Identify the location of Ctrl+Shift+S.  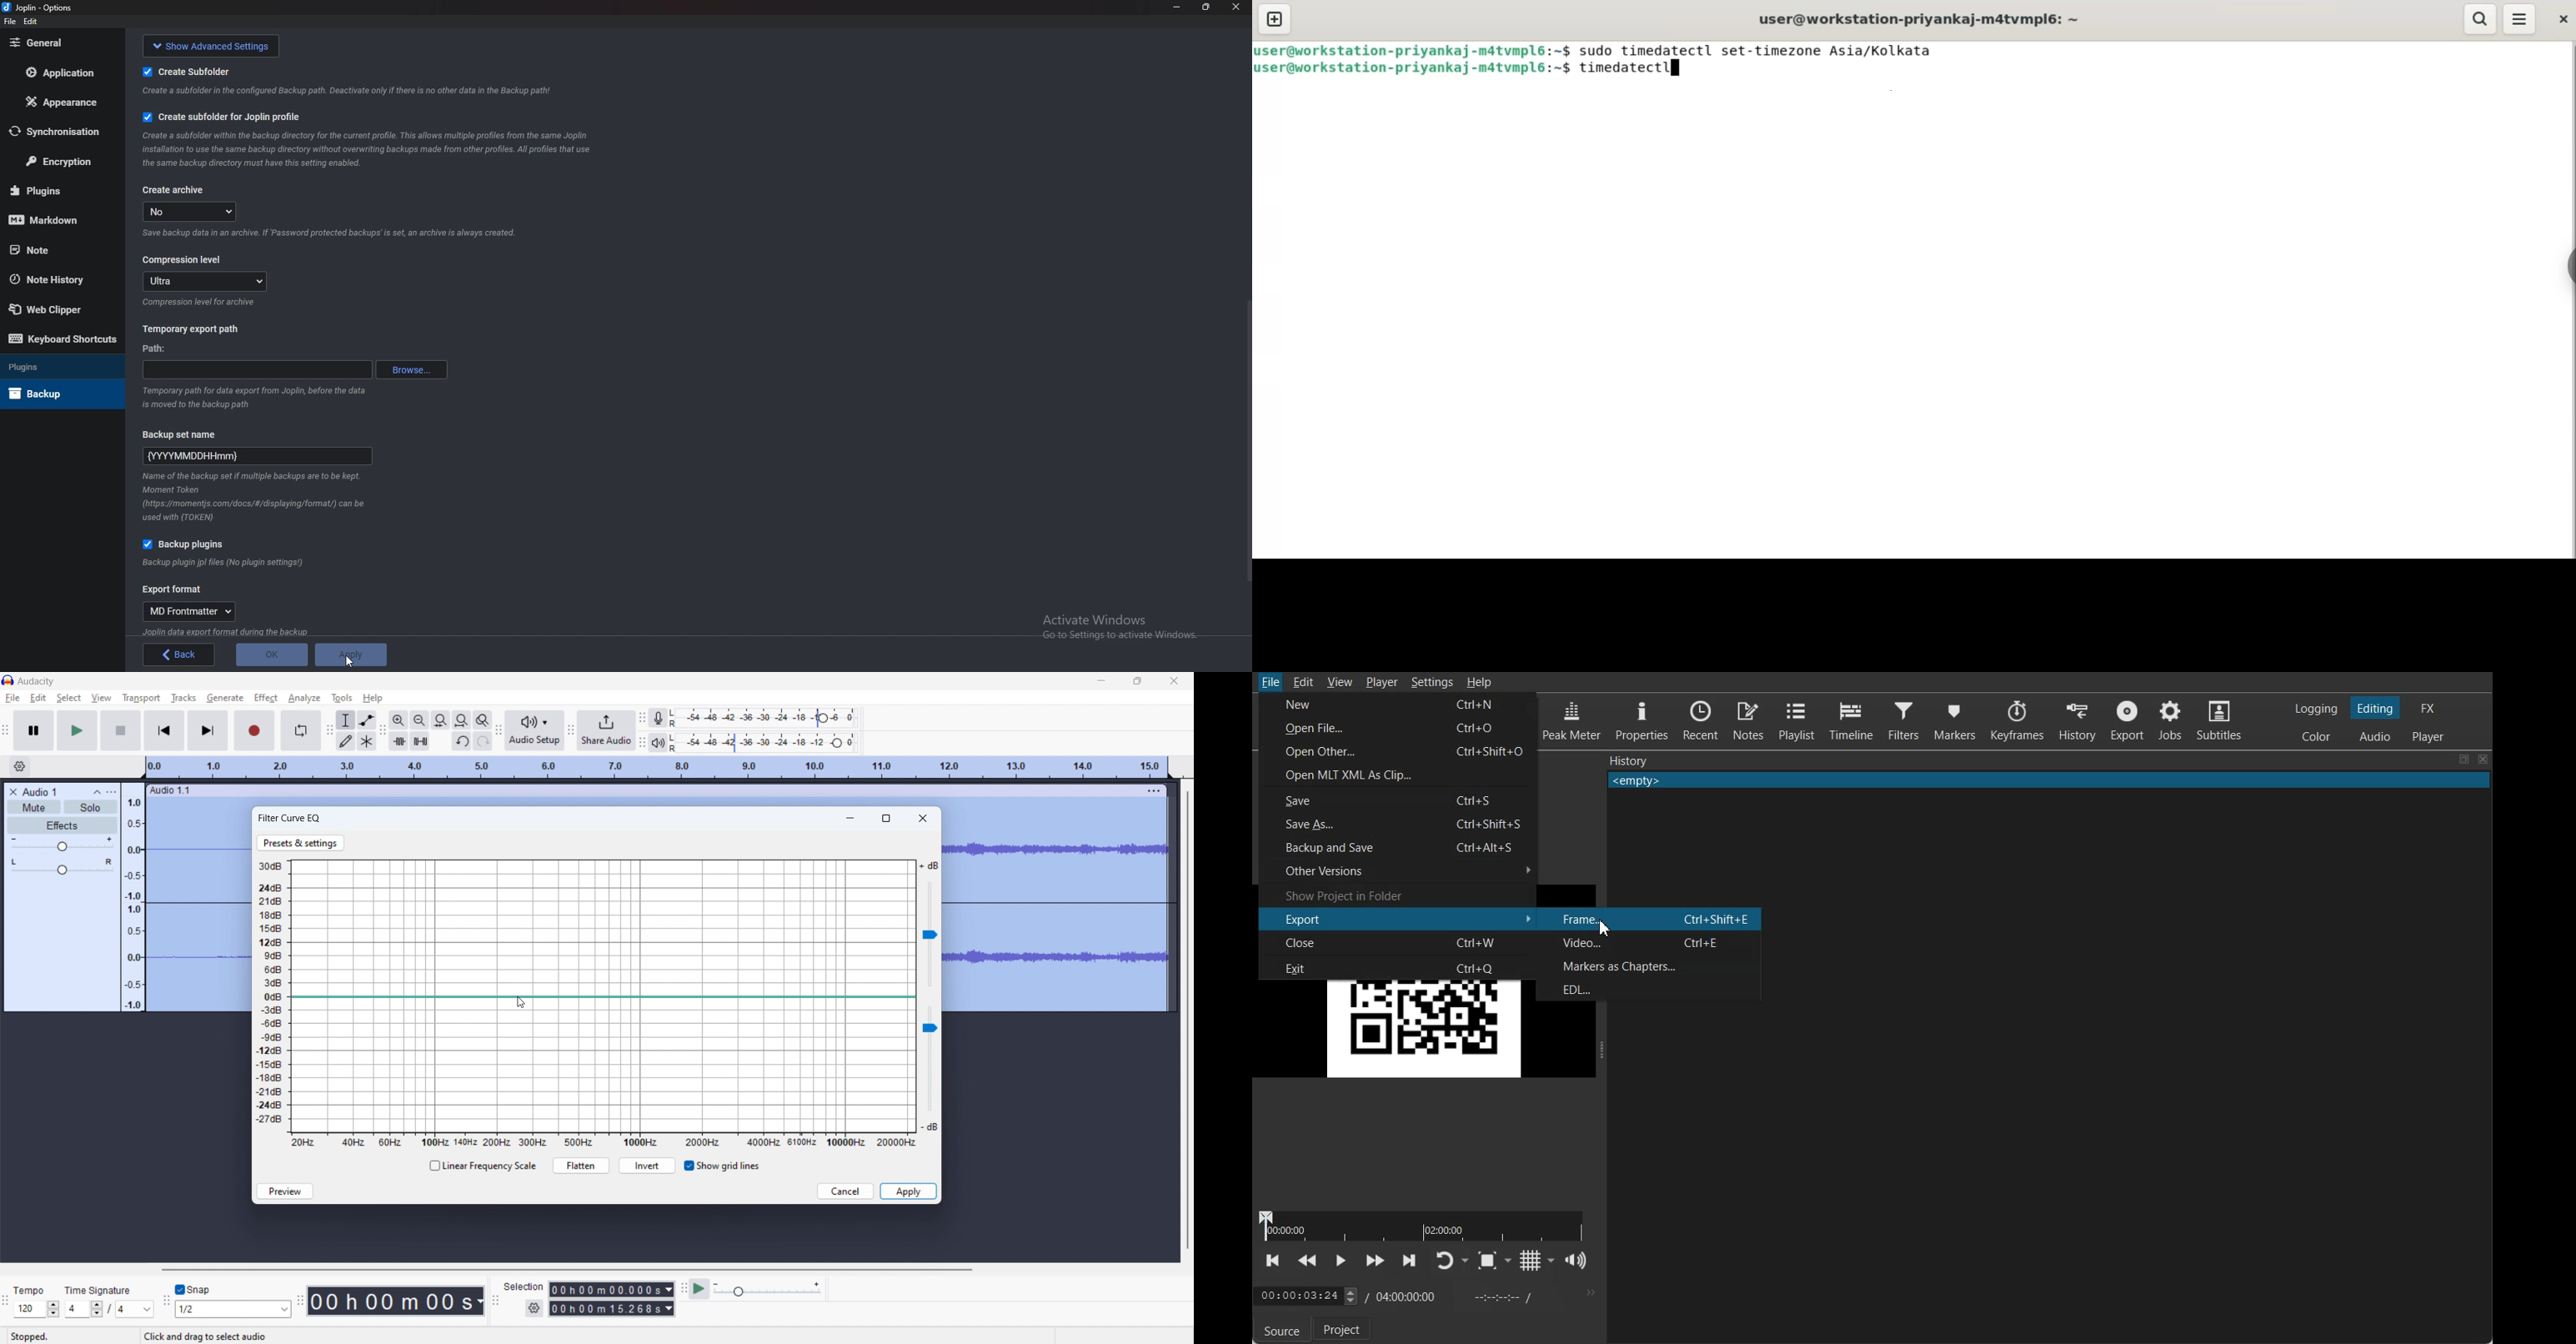
(1494, 824).